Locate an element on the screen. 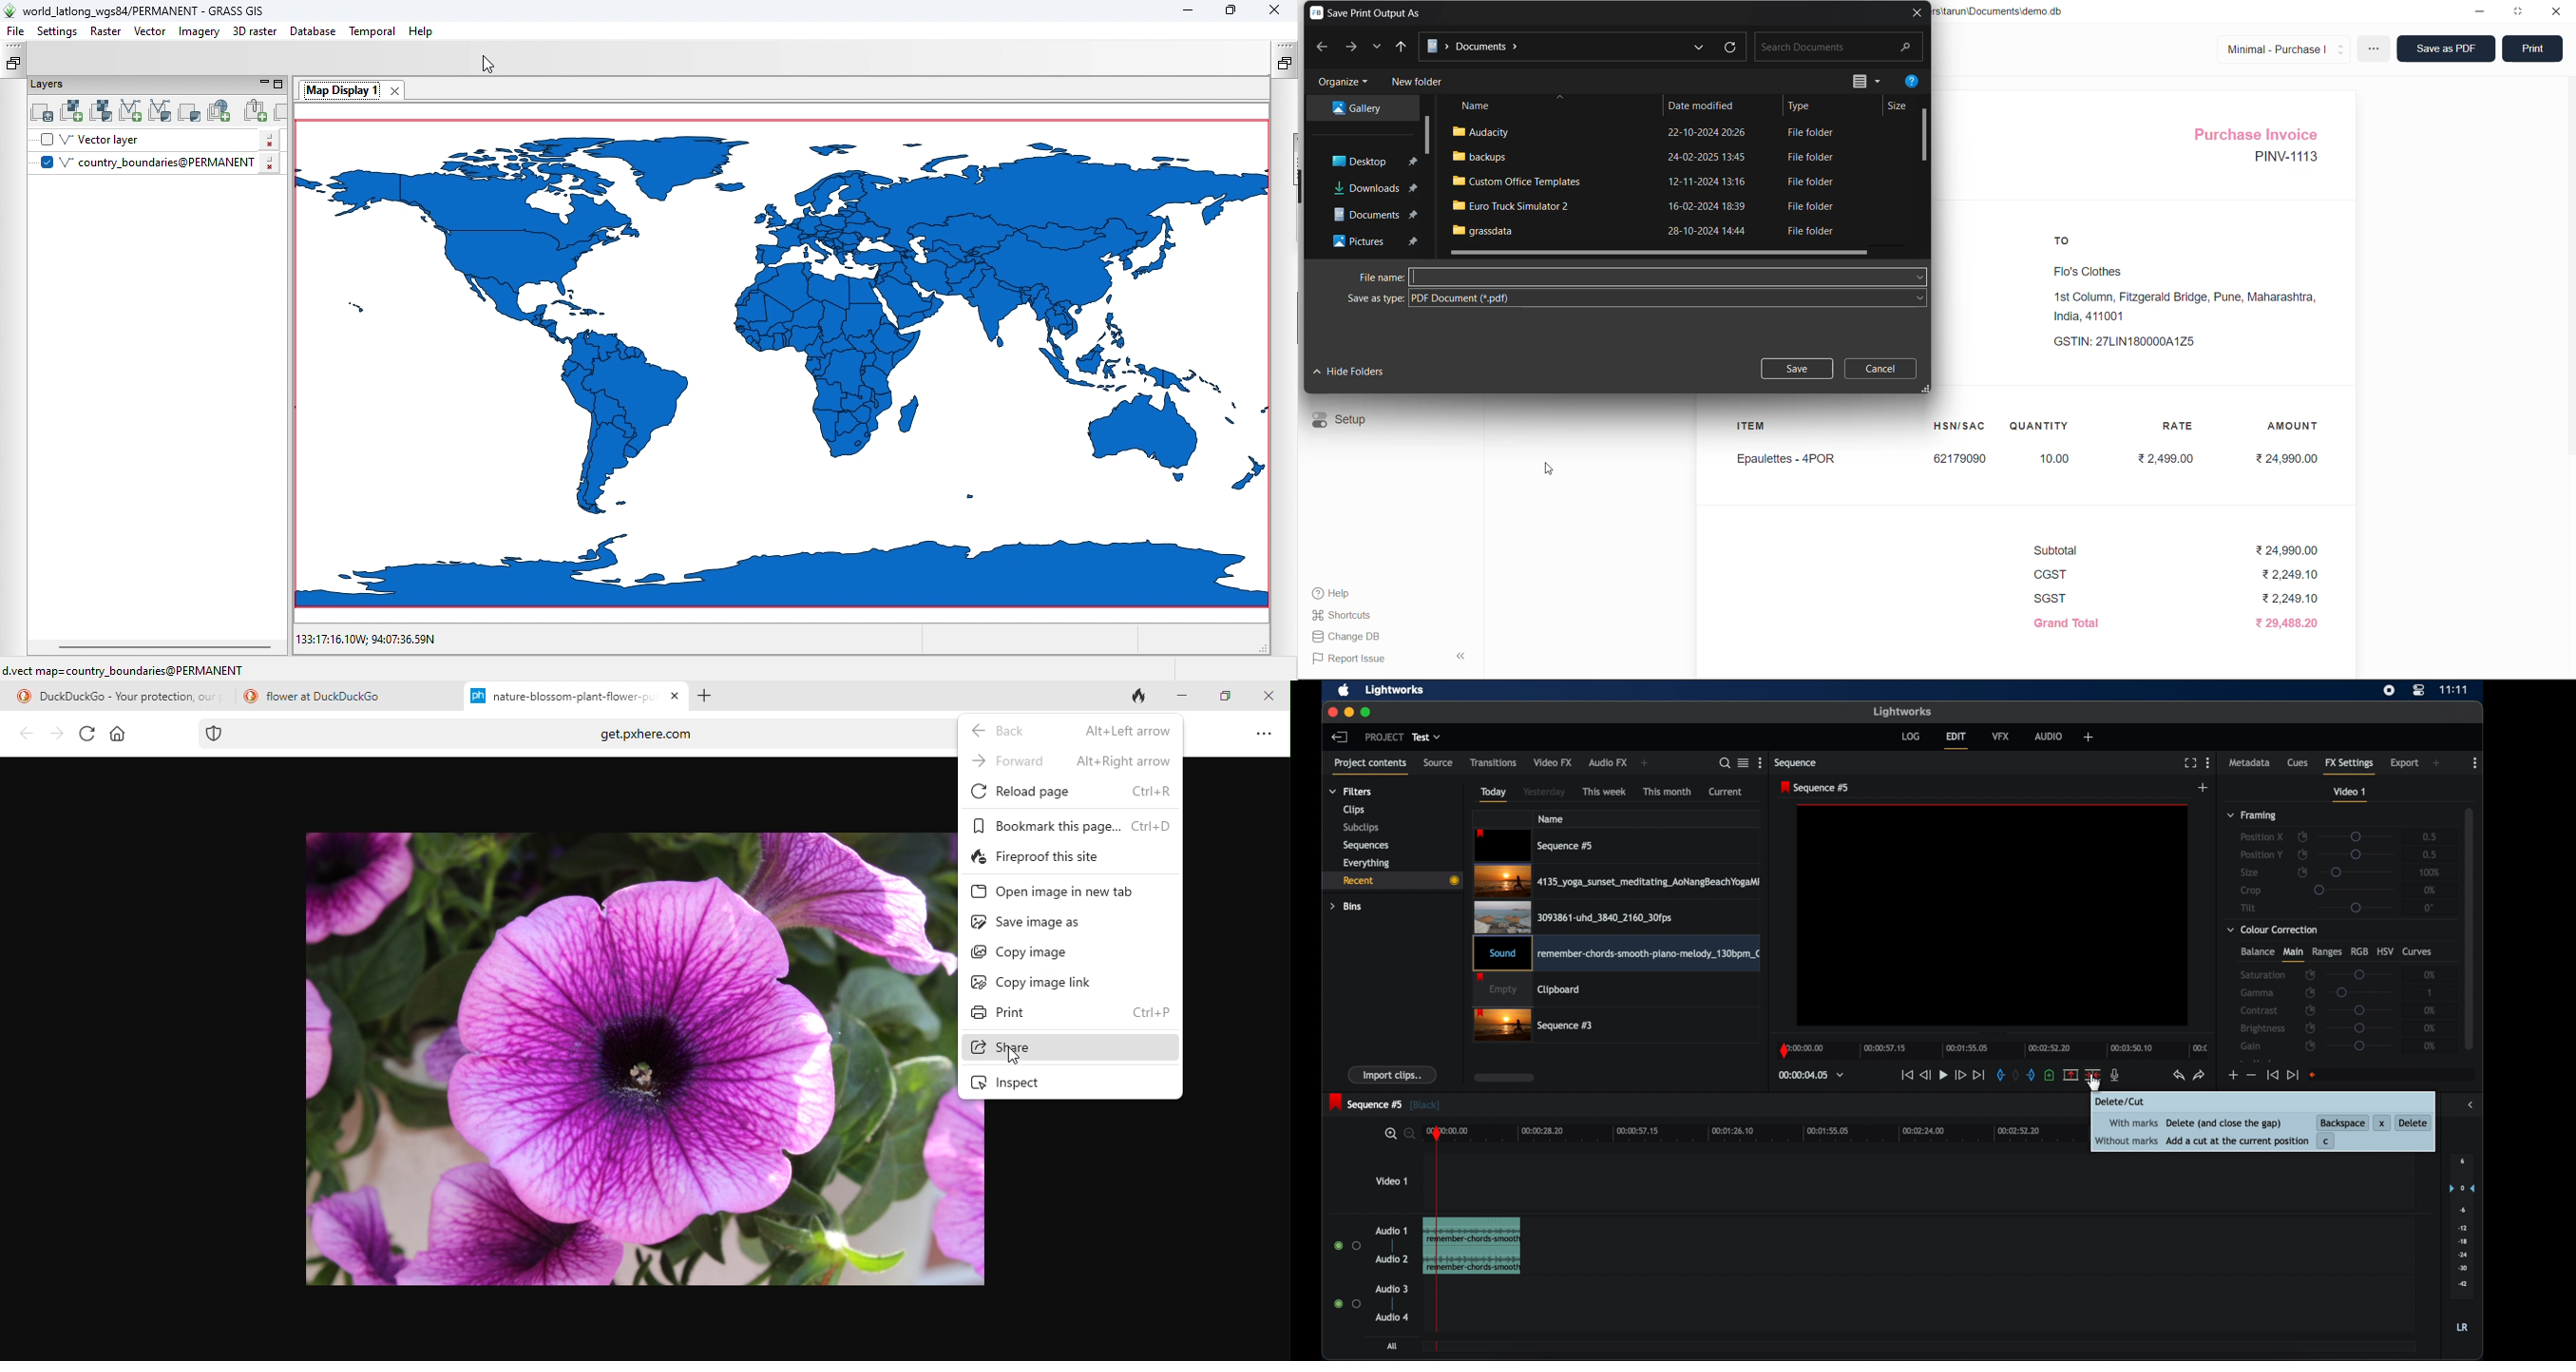 Image resolution: width=2576 pixels, height=1372 pixels. position y is located at coordinates (2262, 854).